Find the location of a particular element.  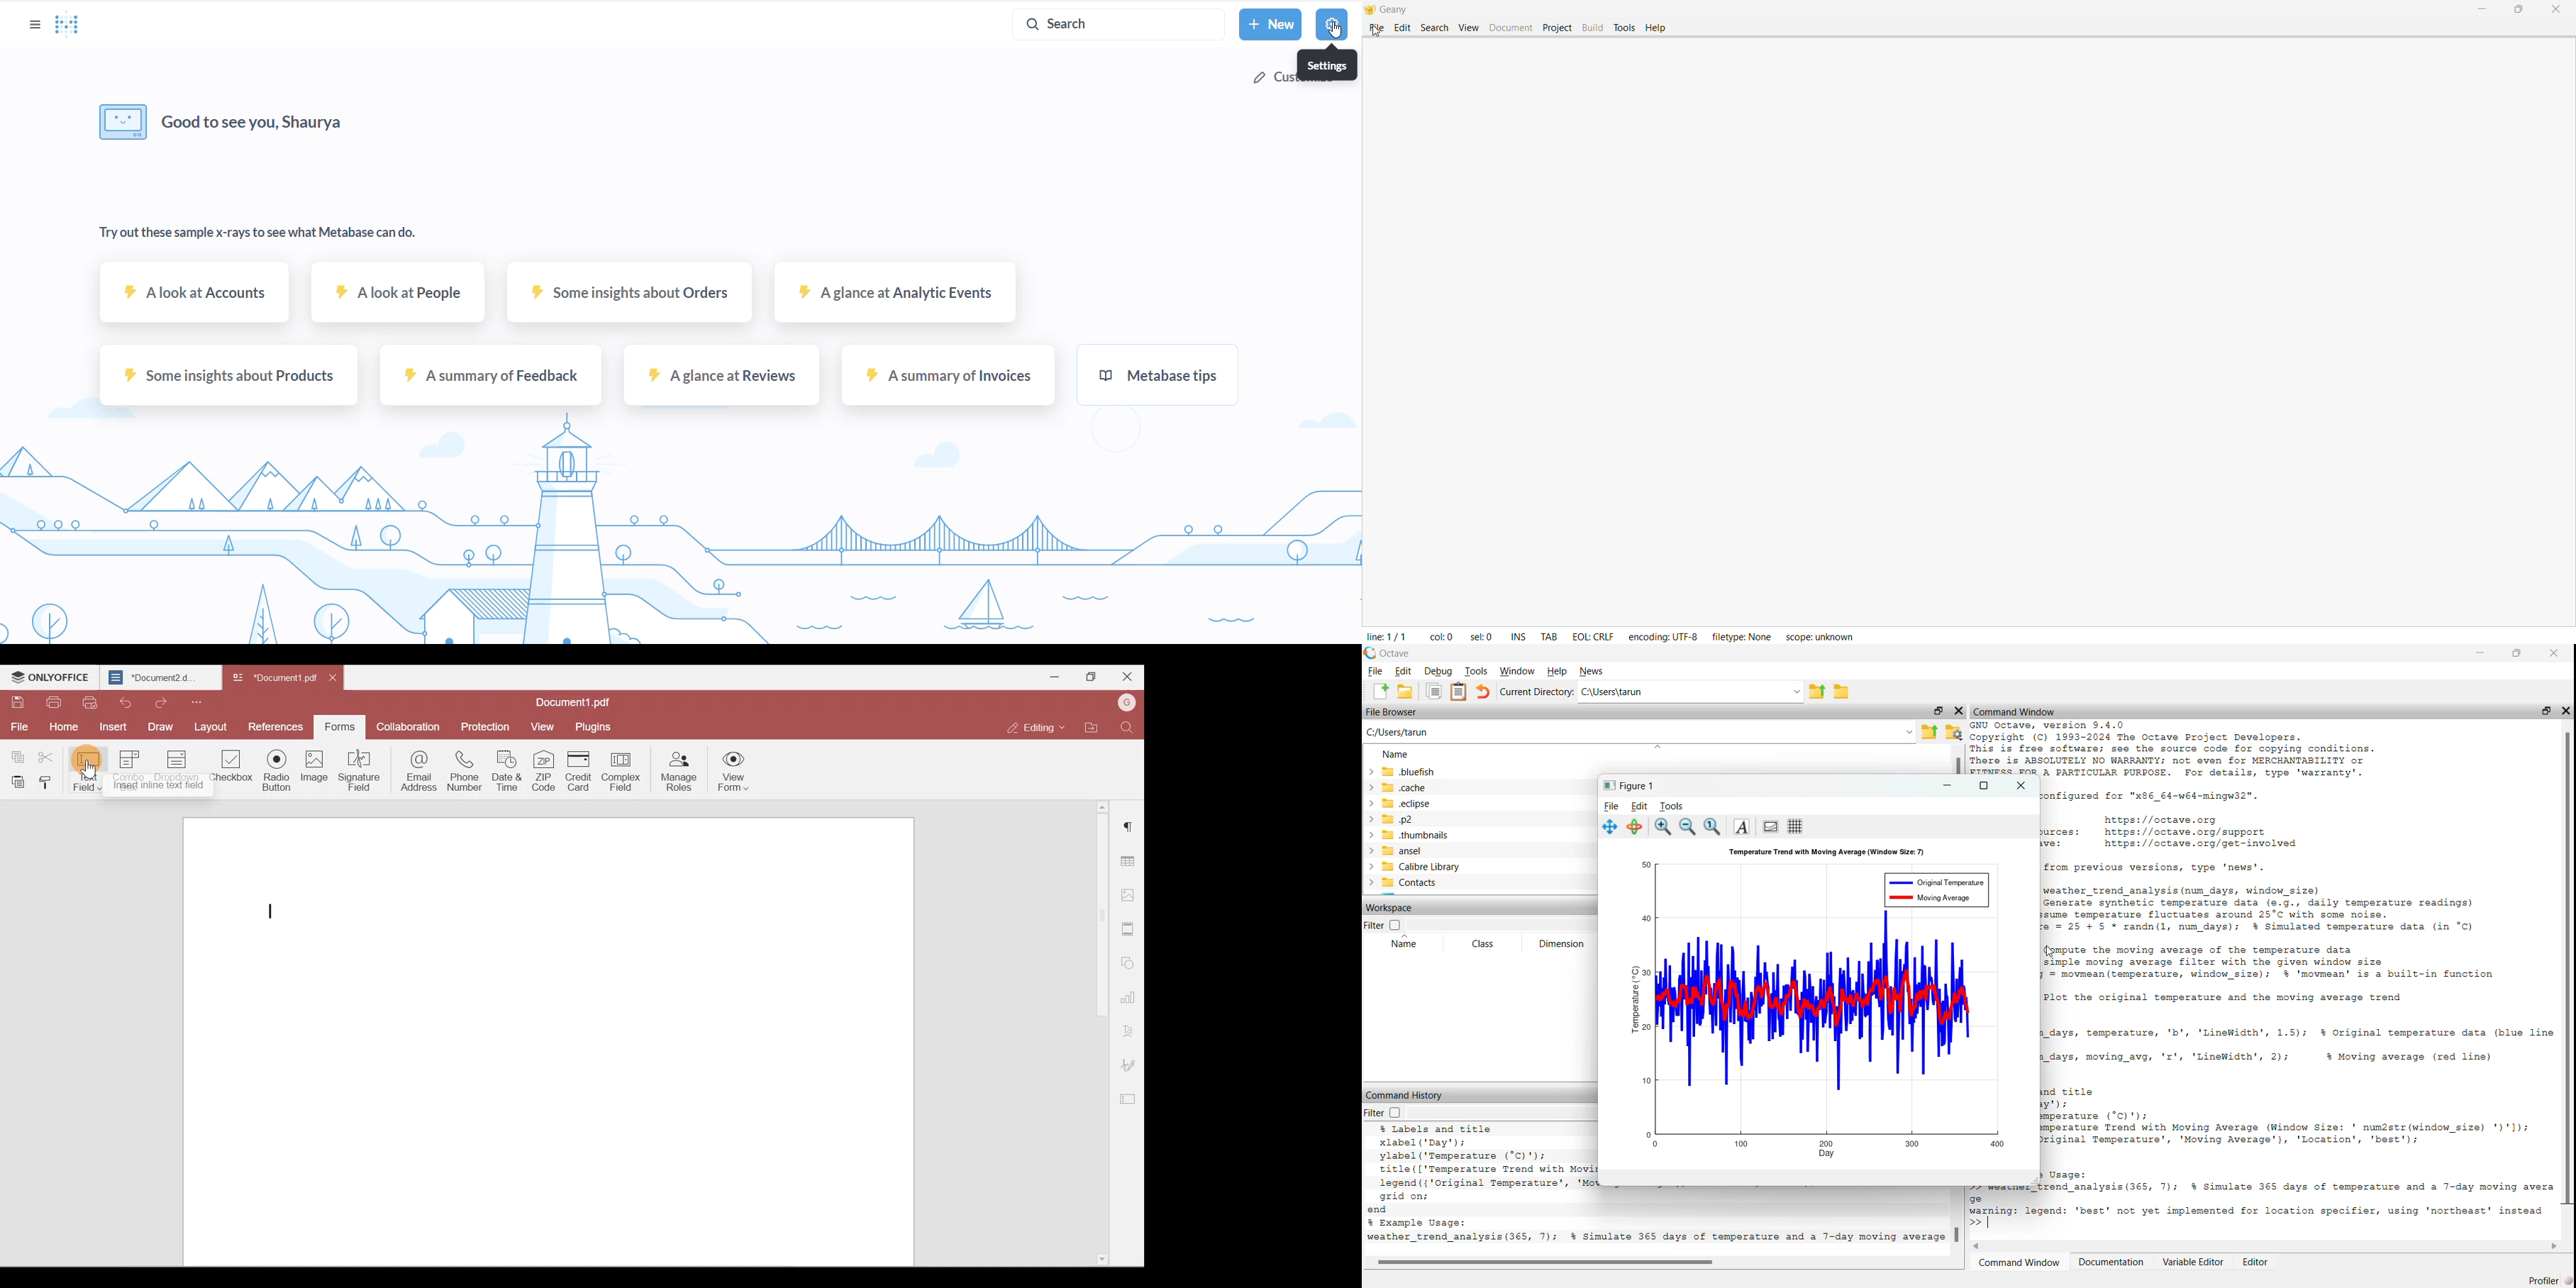

.eclipse is located at coordinates (1400, 804).